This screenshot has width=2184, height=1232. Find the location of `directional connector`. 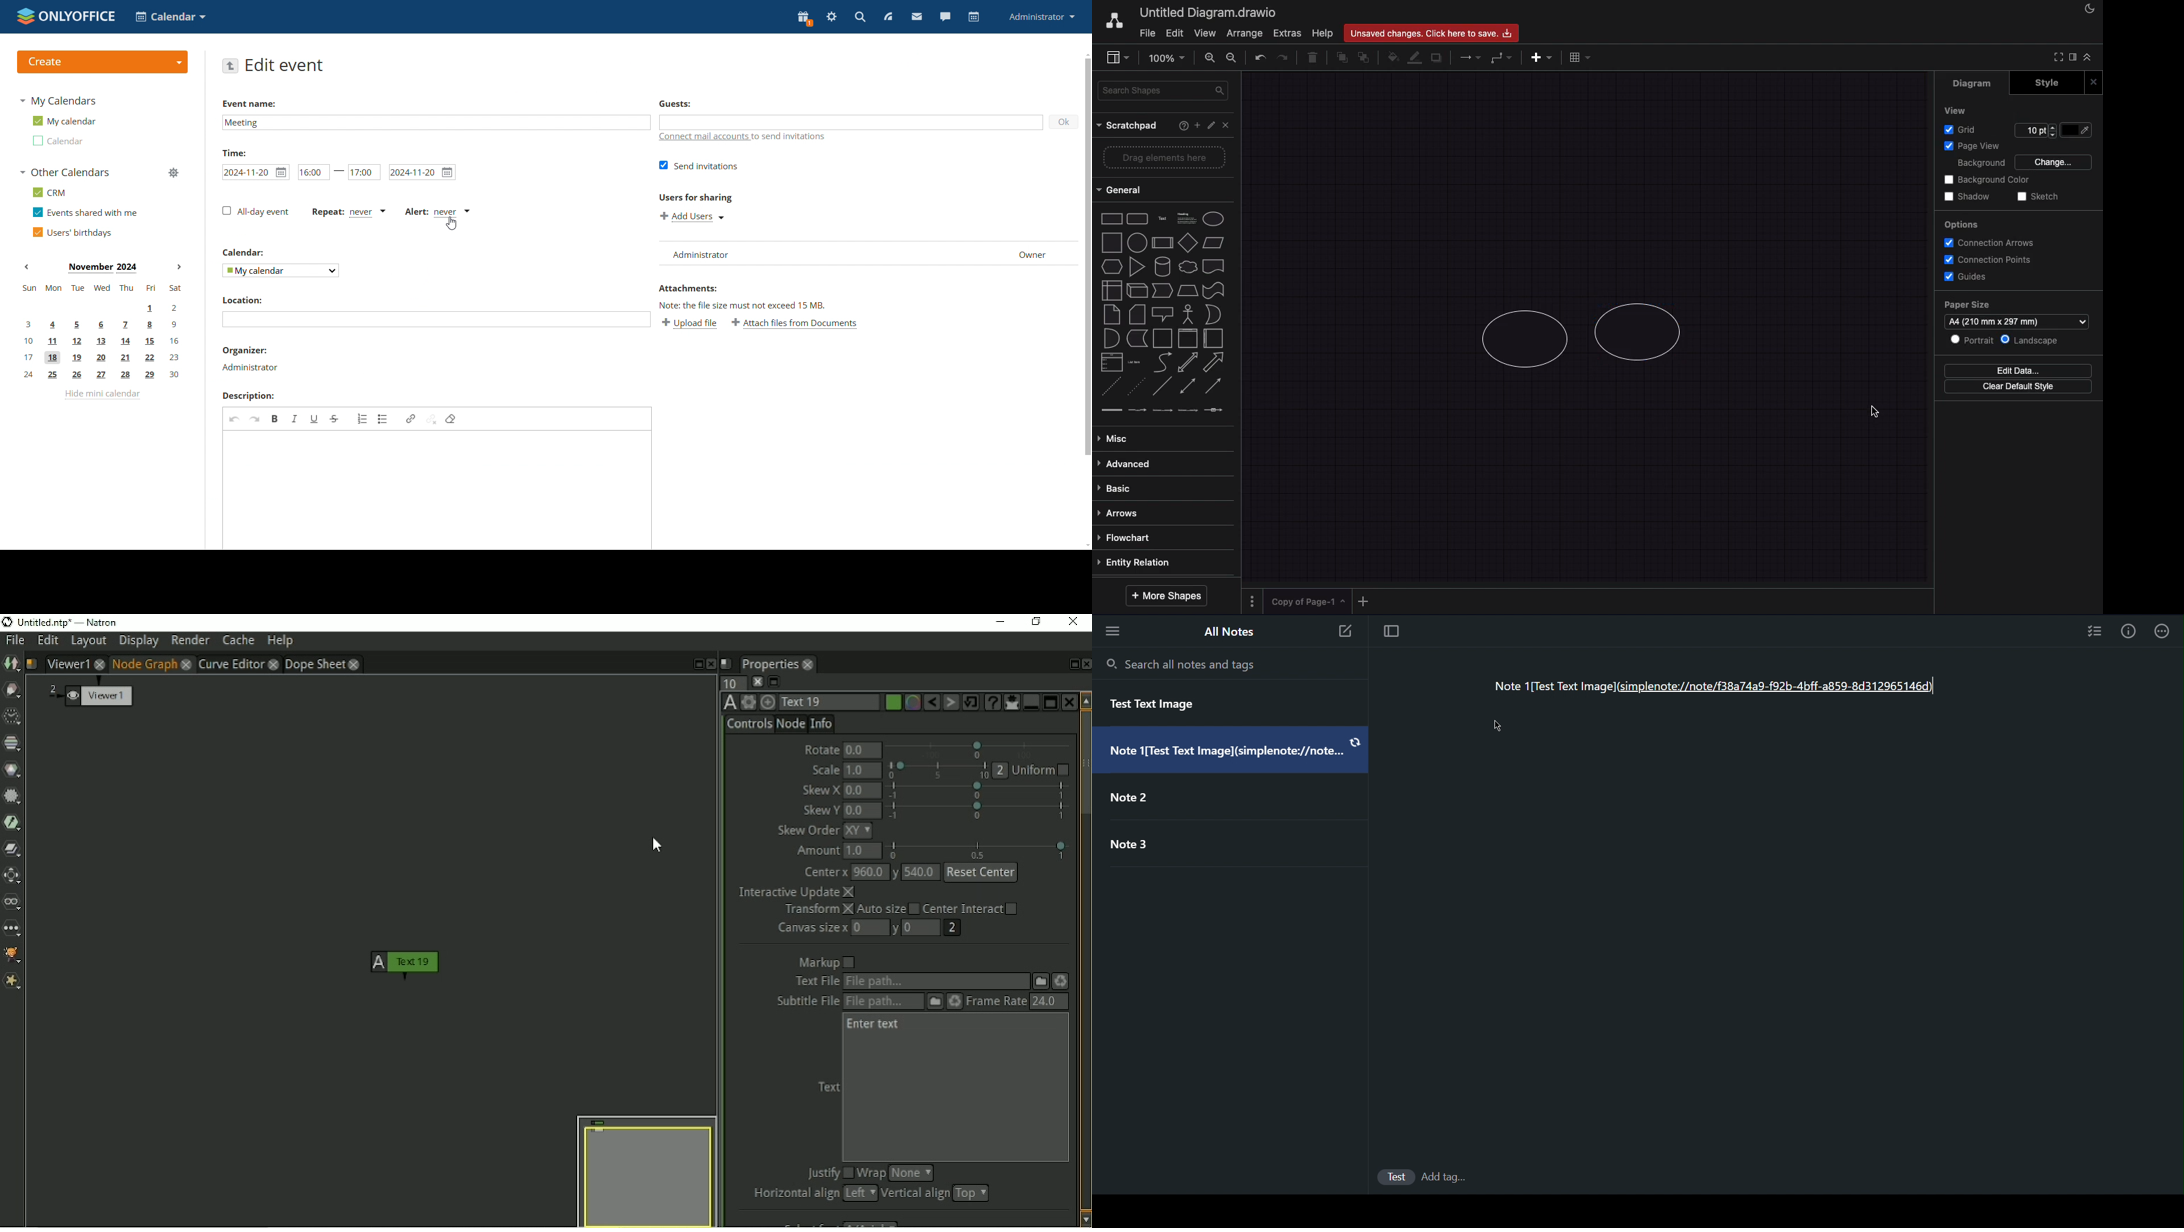

directional connector is located at coordinates (1214, 387).